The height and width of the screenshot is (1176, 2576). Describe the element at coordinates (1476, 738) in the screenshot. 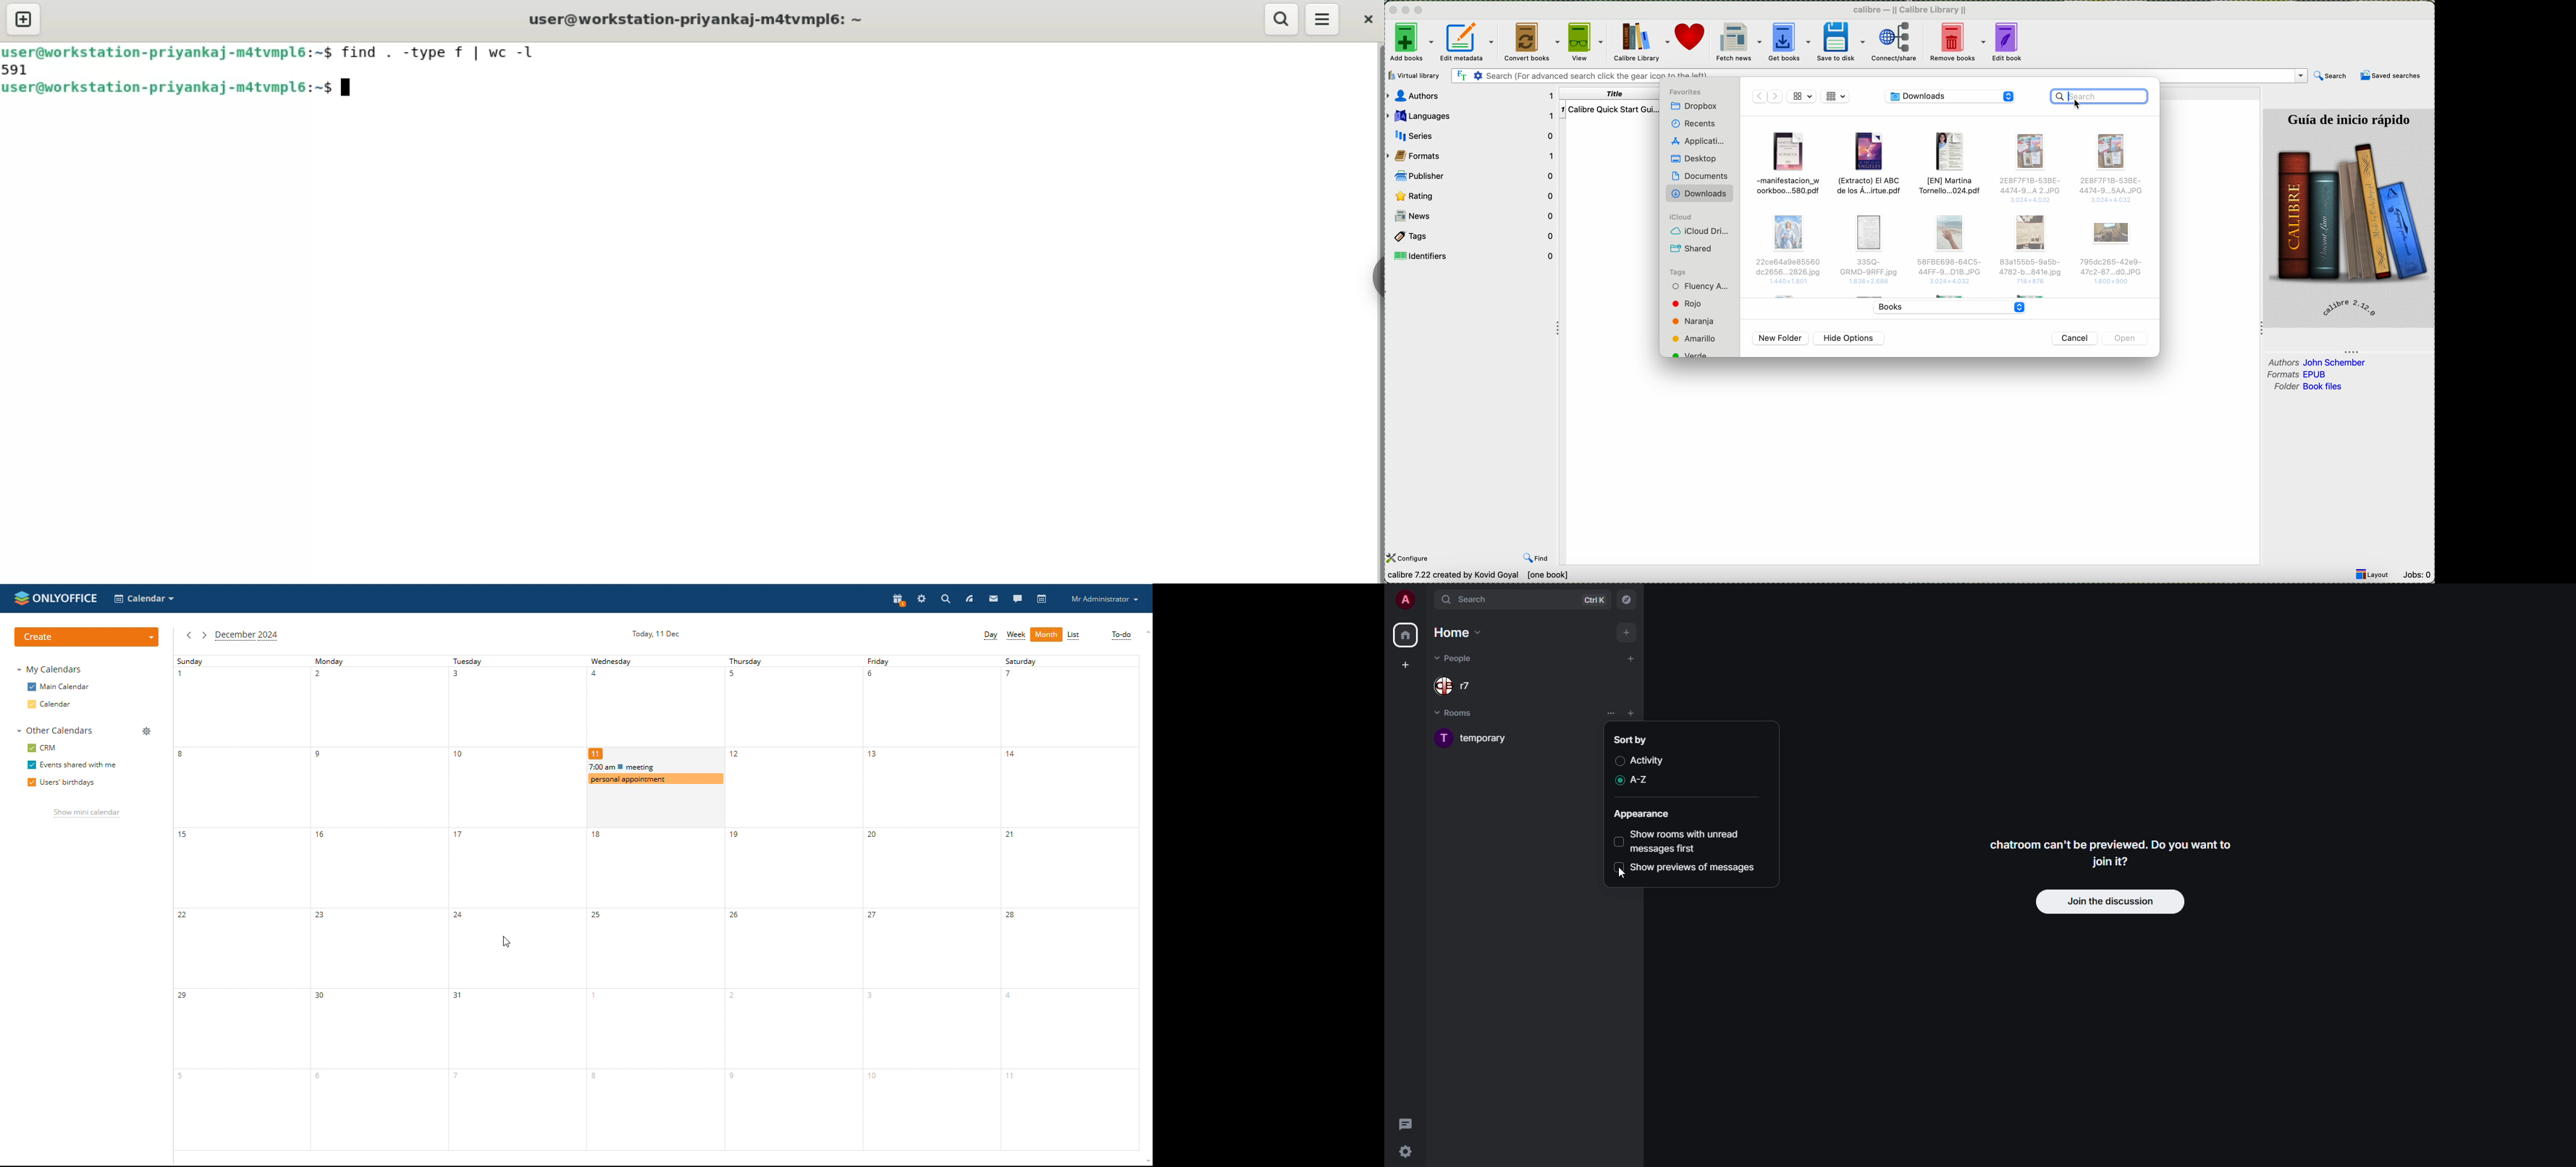

I see `Temporary` at that location.